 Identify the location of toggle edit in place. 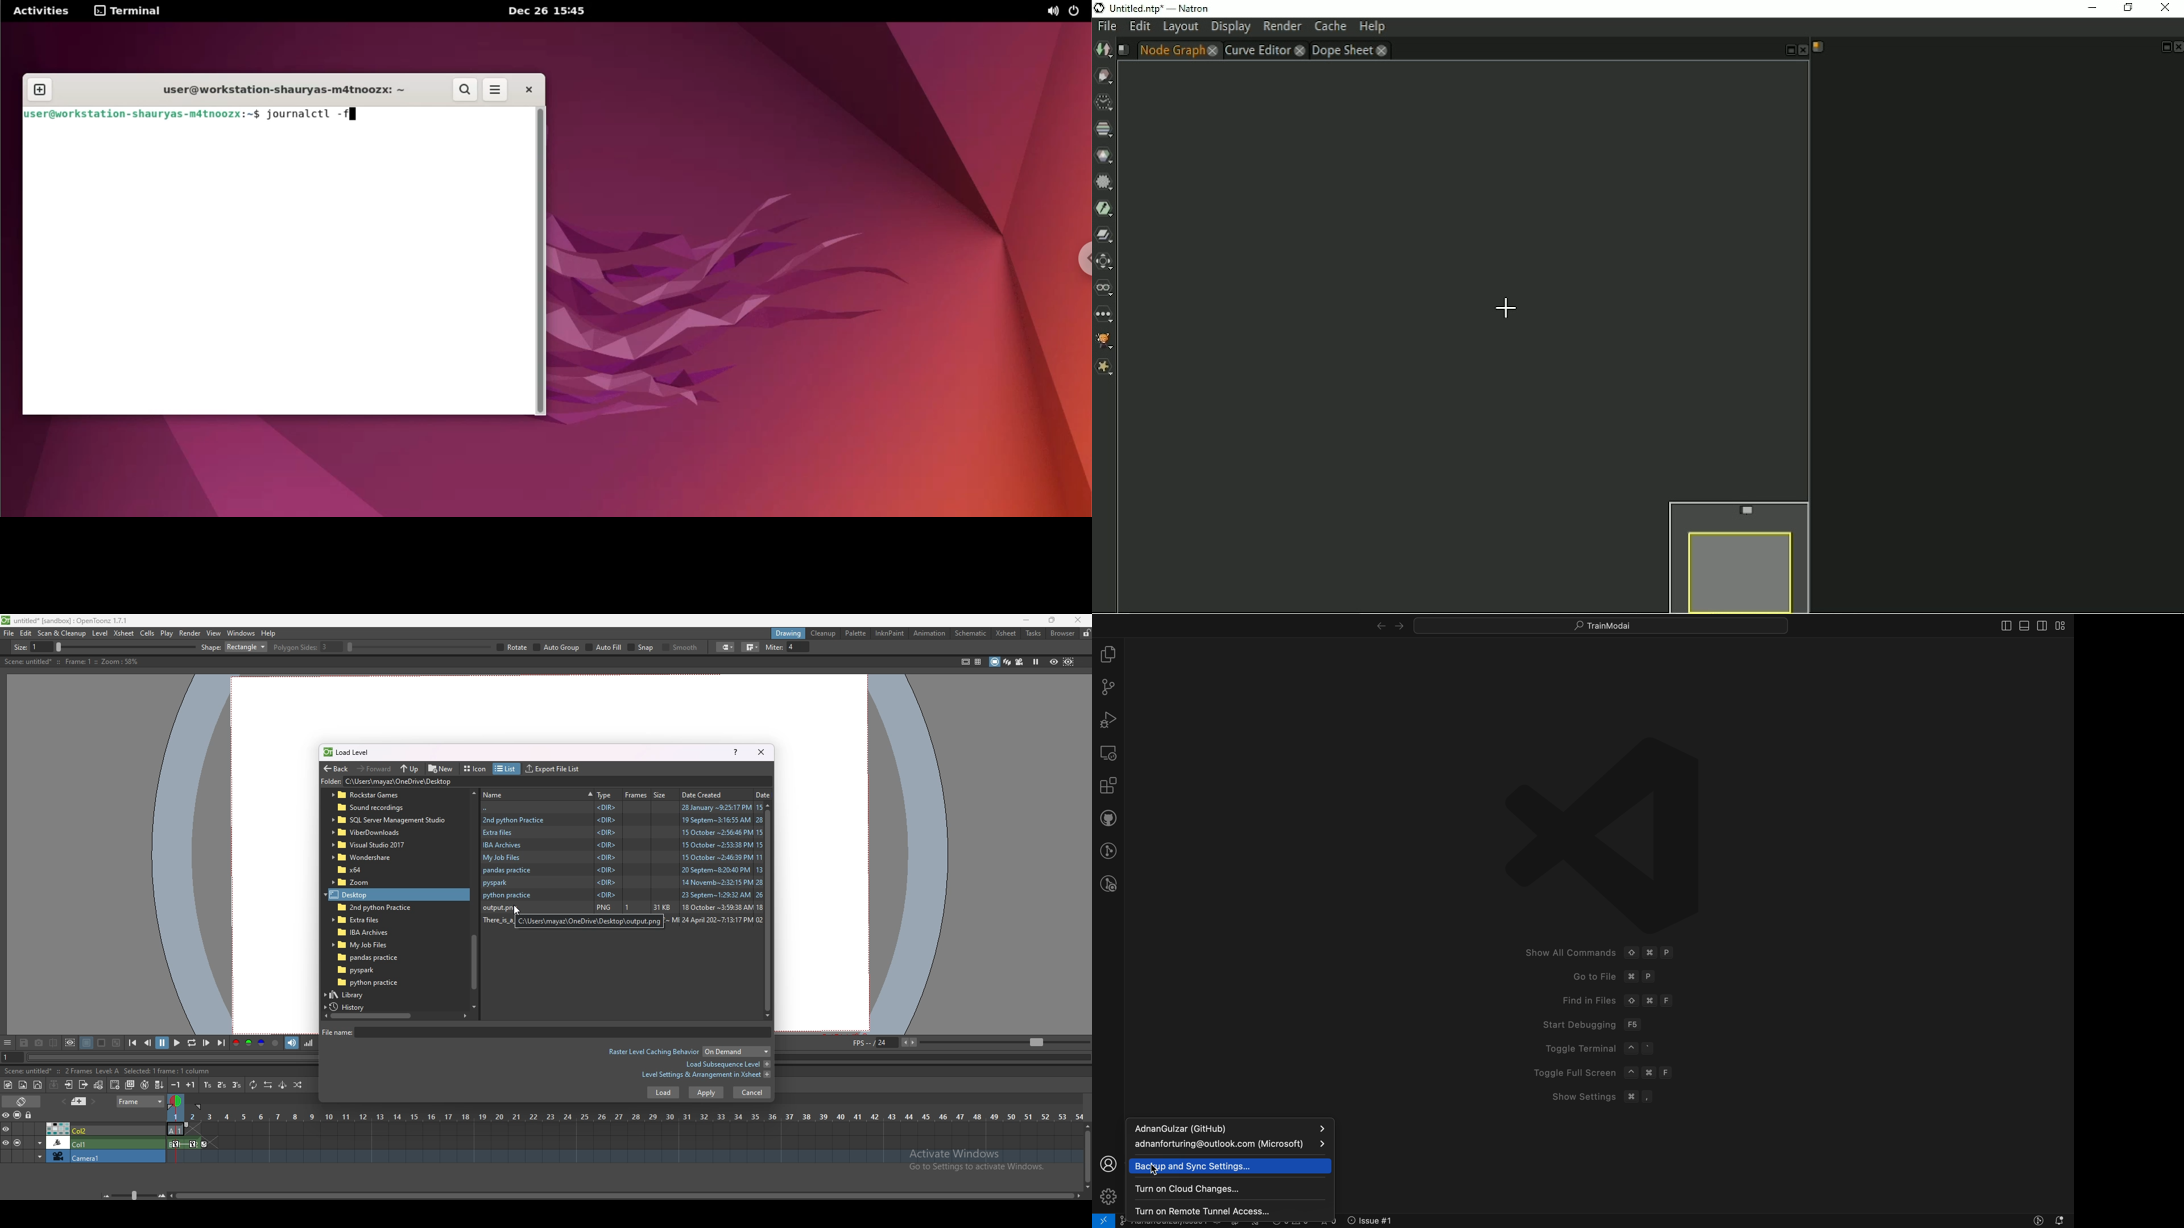
(98, 1085).